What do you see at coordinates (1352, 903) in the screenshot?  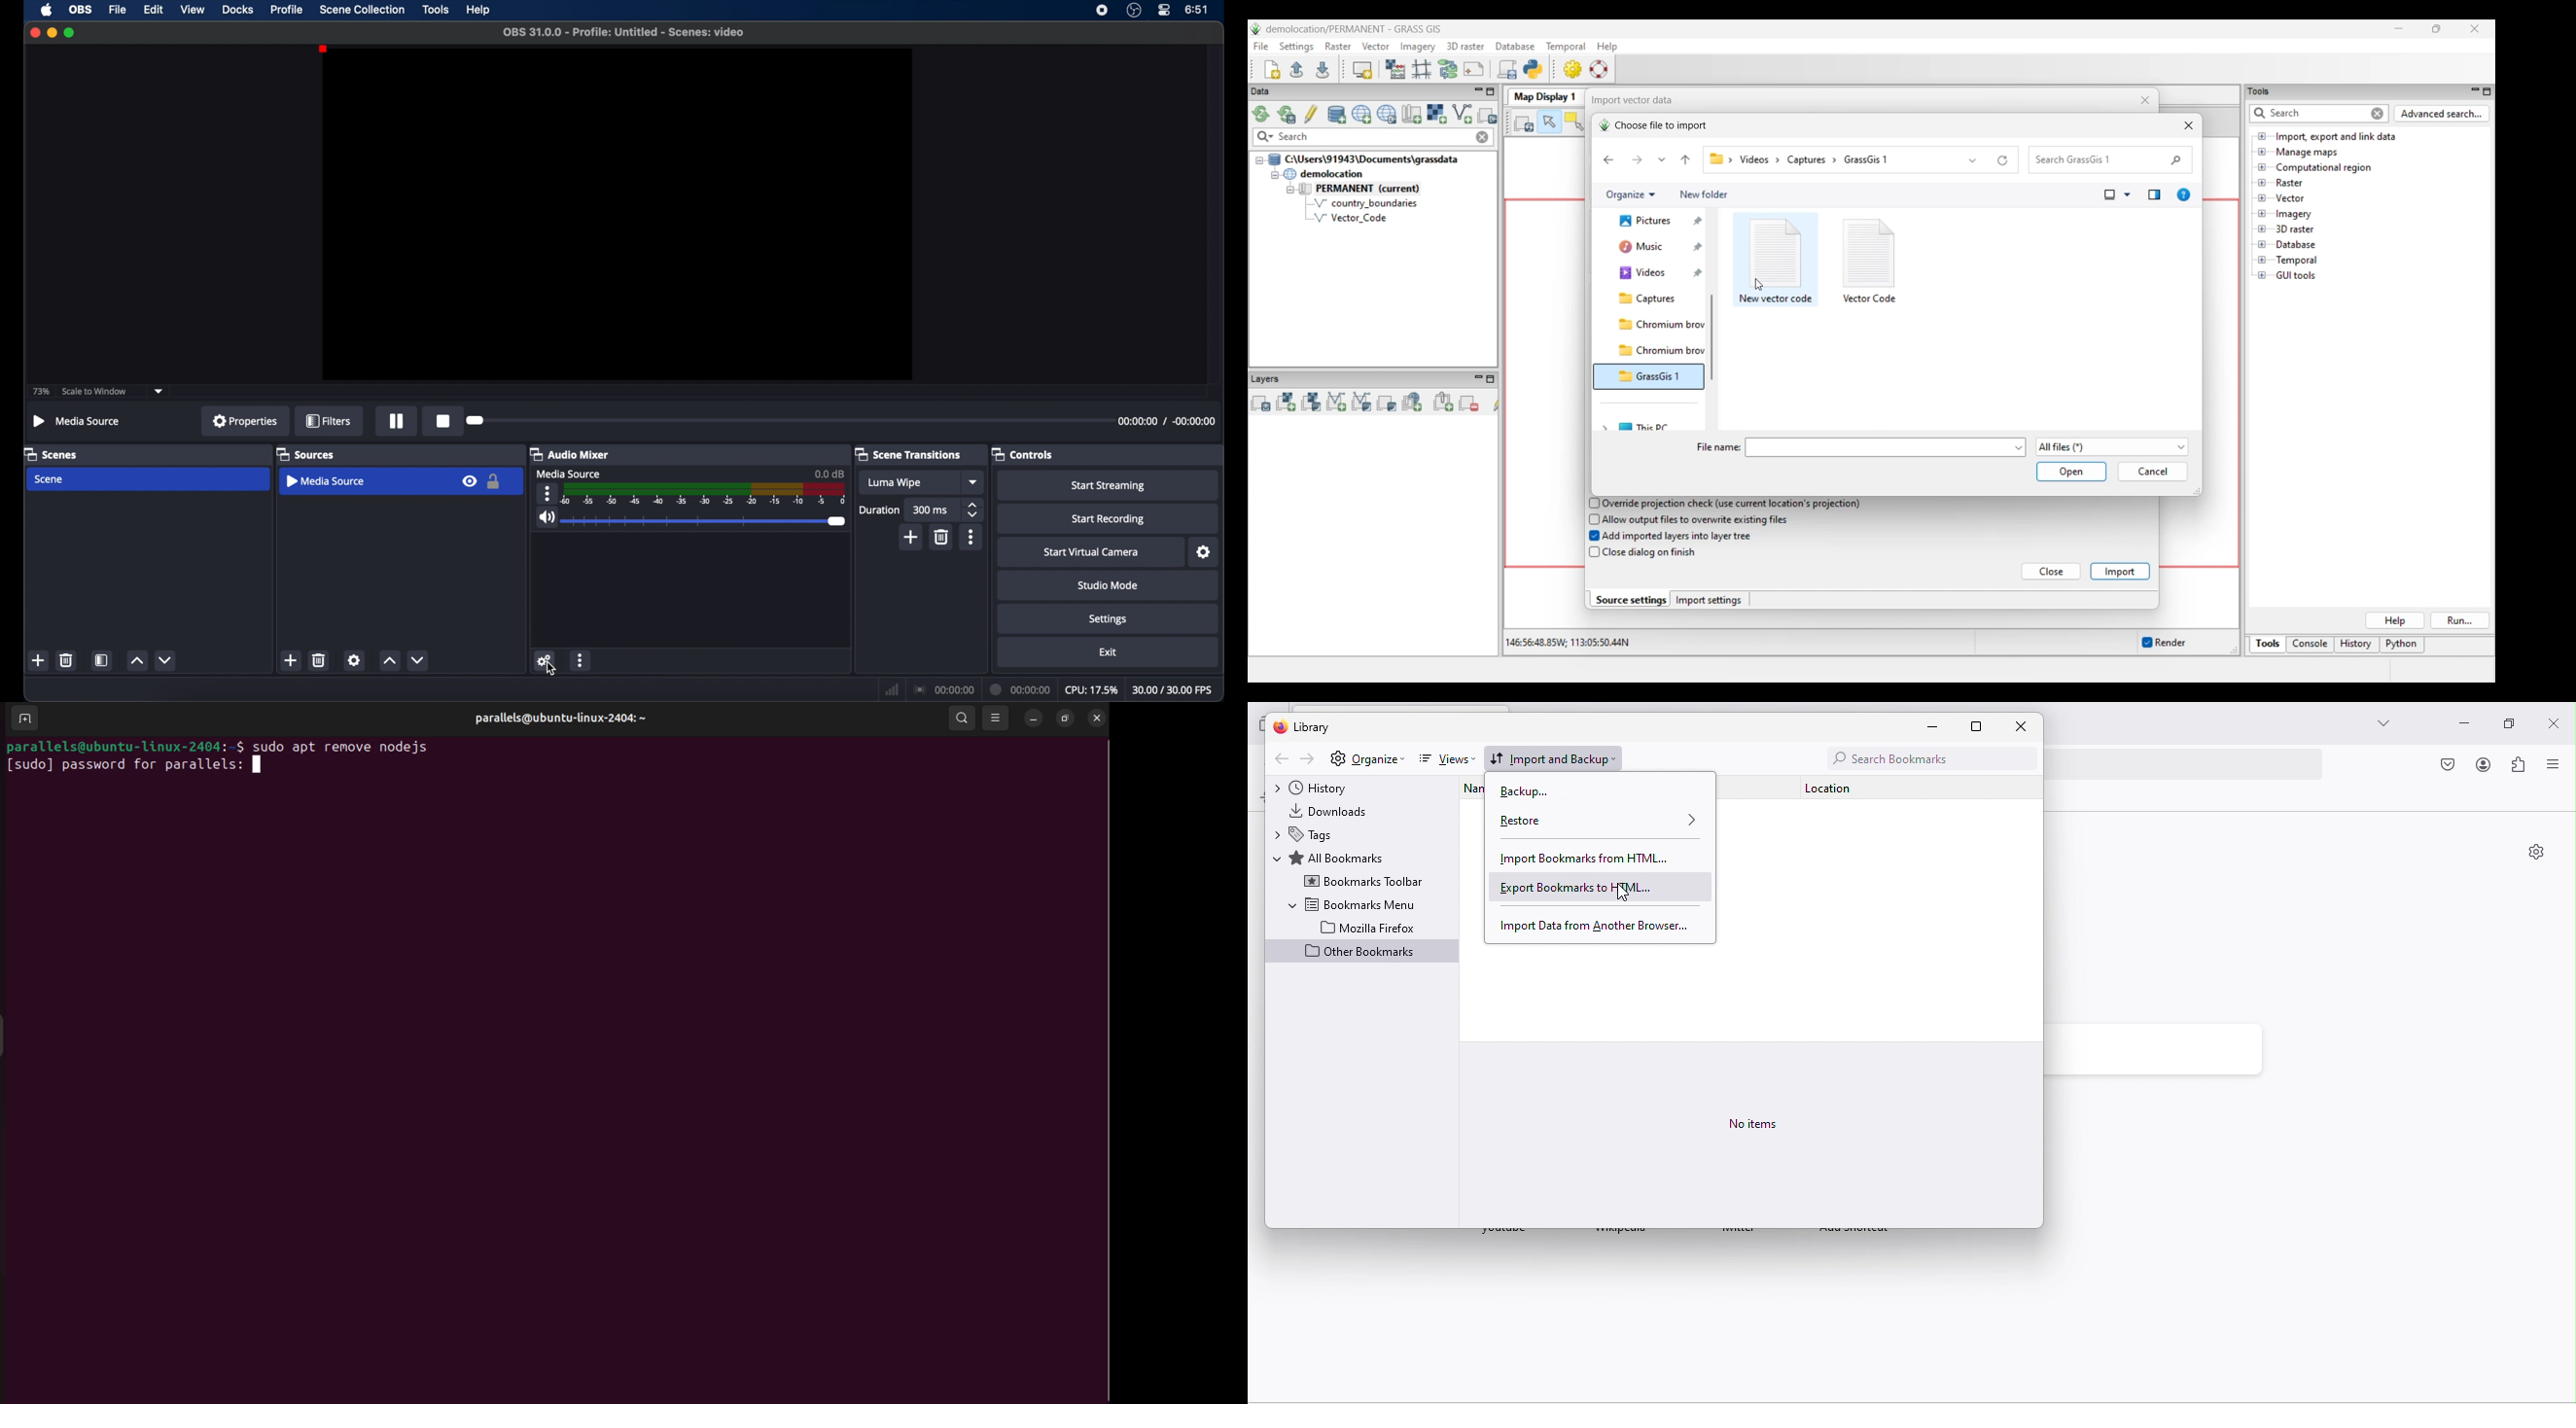 I see `bookmarks menu` at bounding box center [1352, 903].